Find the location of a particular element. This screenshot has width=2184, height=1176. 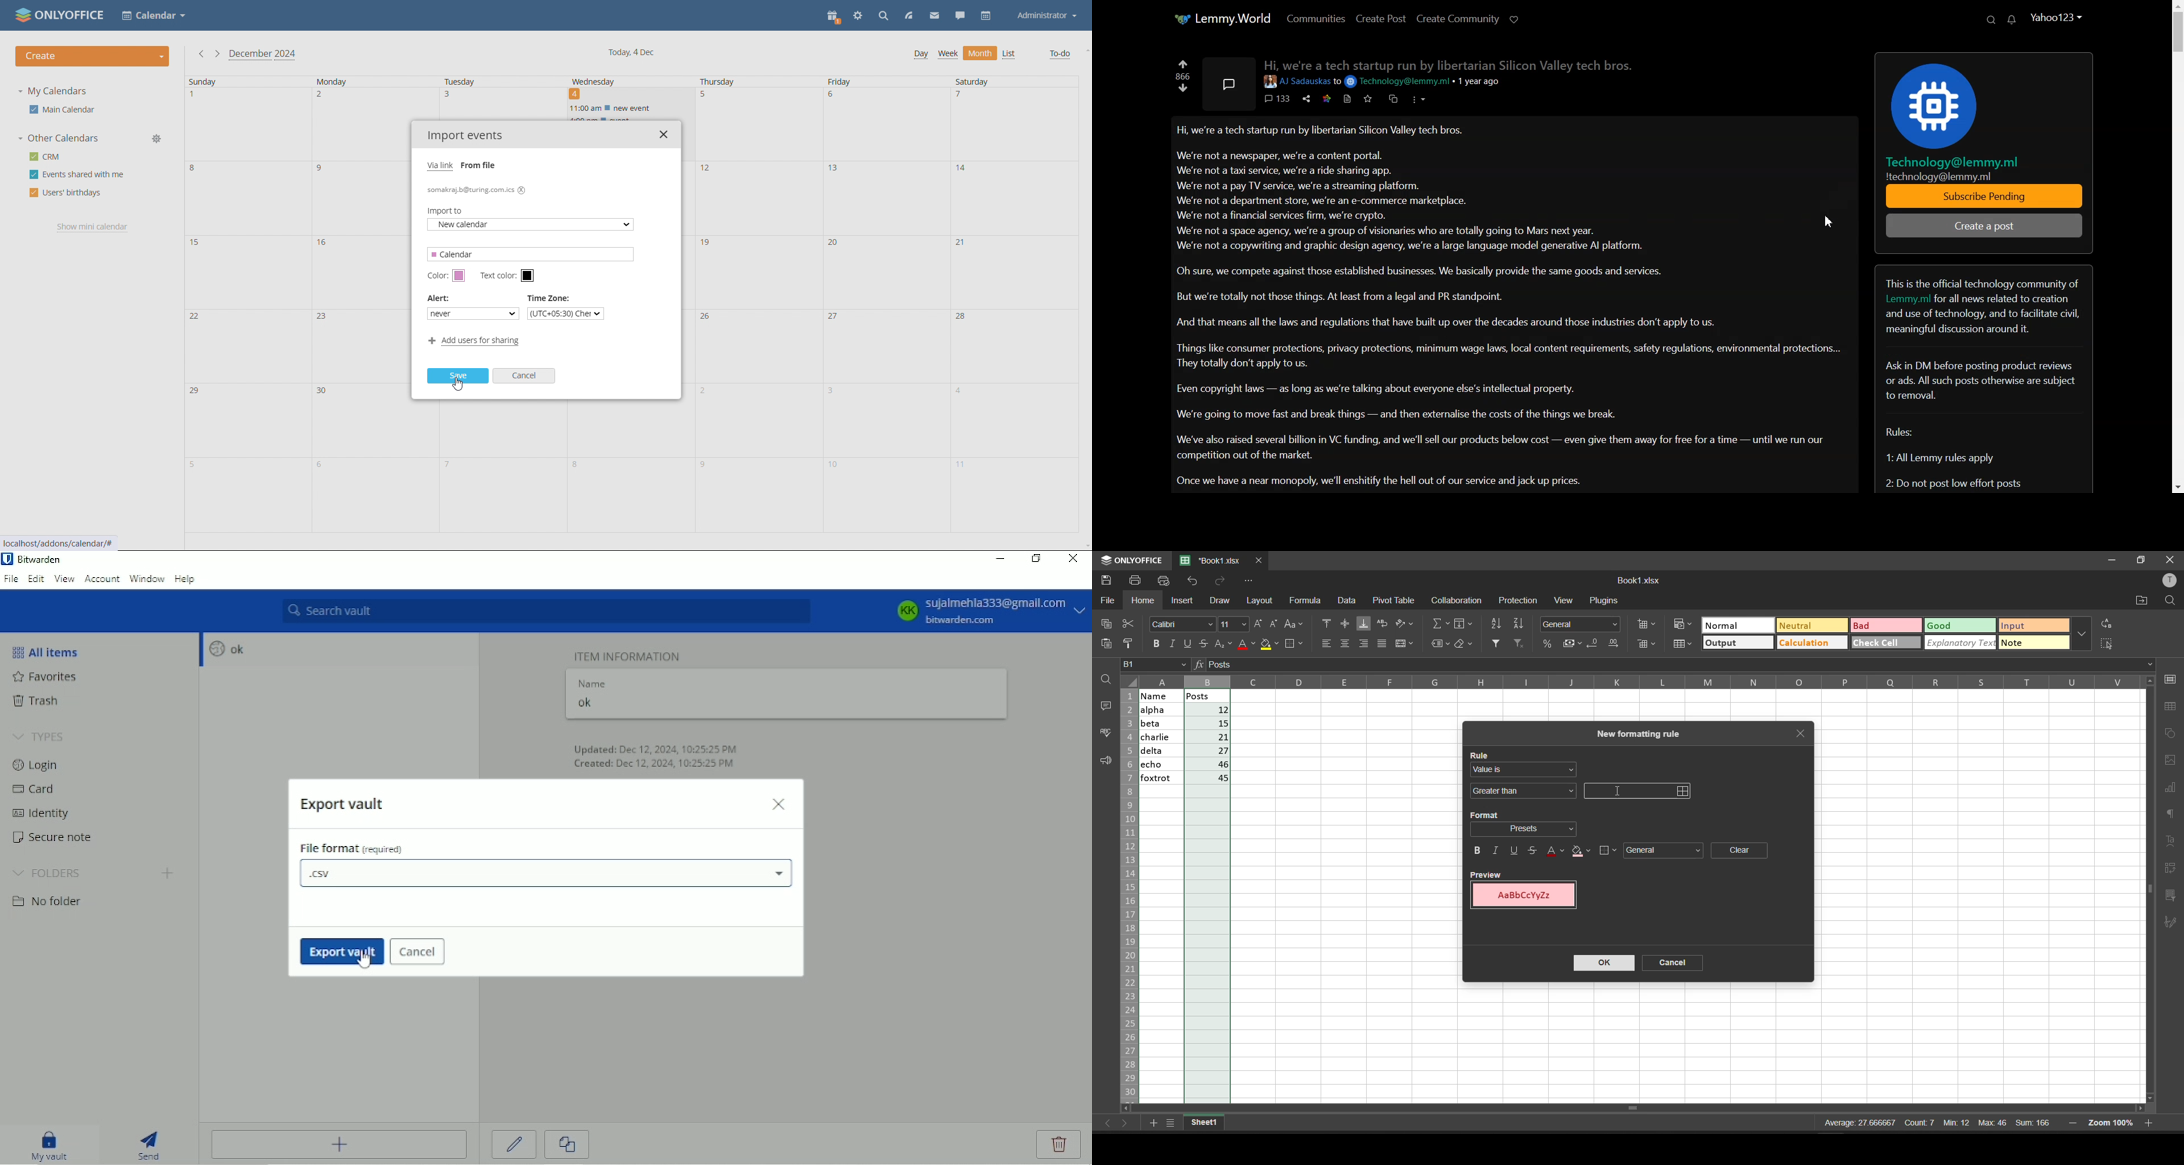

number format is located at coordinates (1581, 624).